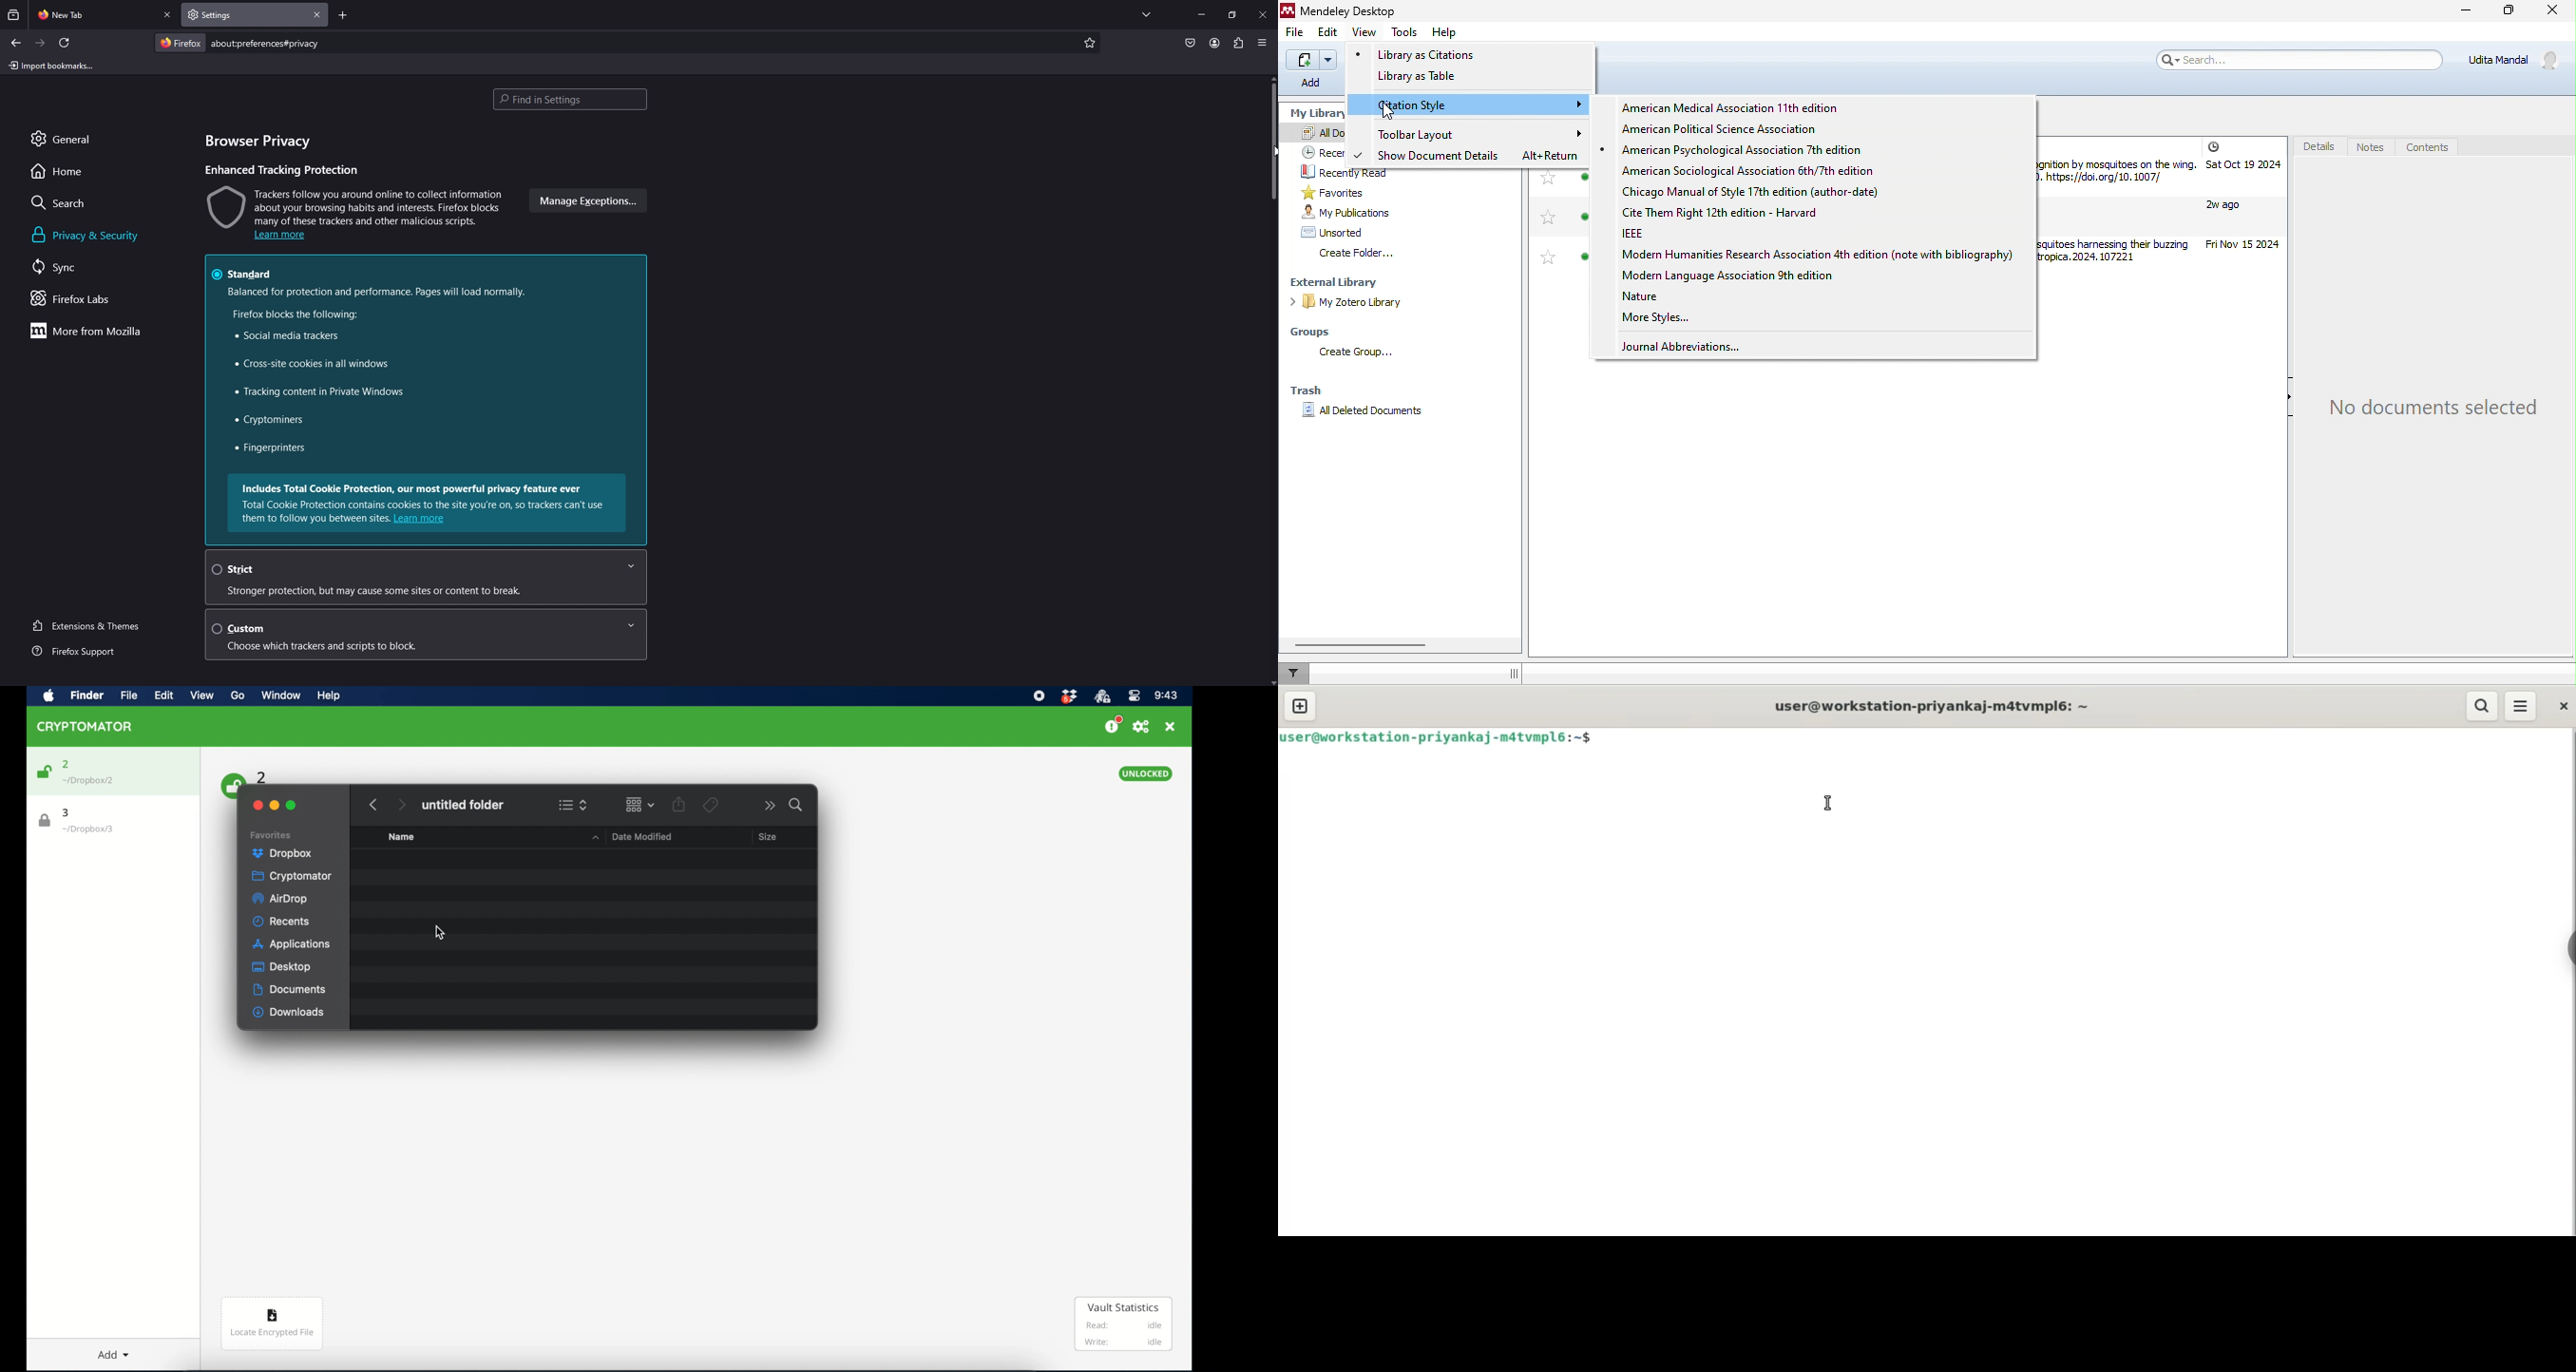 The image size is (2576, 1372). I want to click on details, so click(2317, 148).